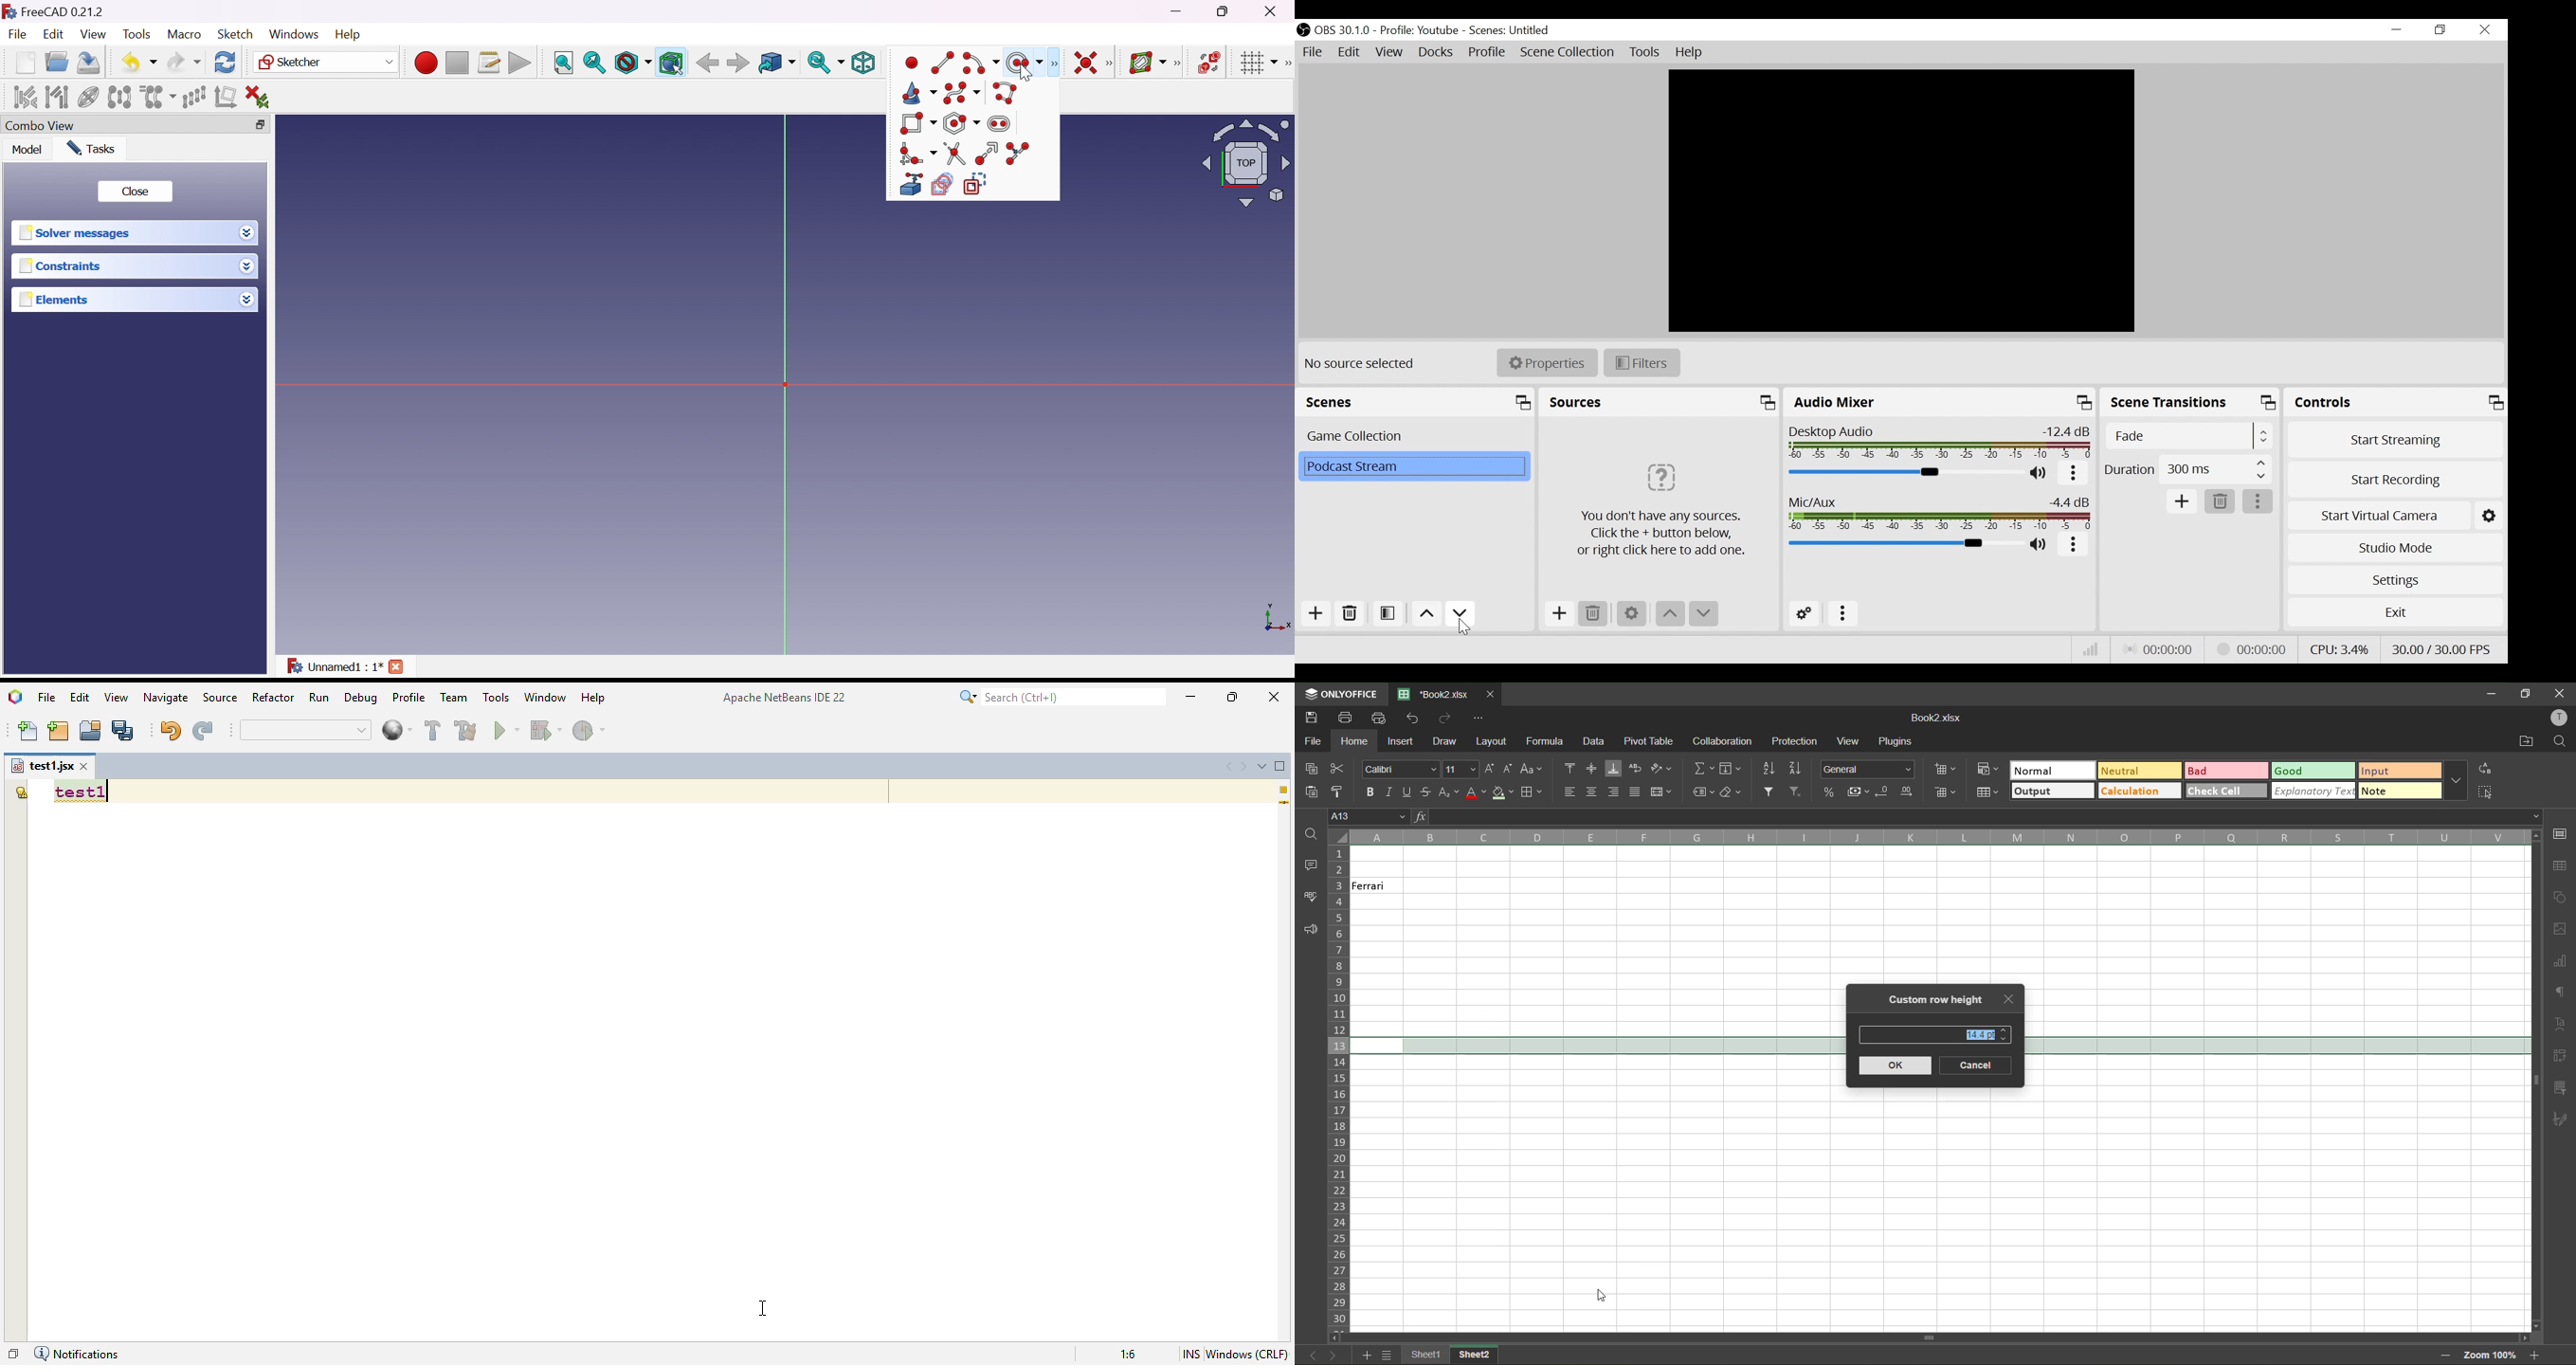  Describe the element at coordinates (1978, 1066) in the screenshot. I see `cancel` at that location.